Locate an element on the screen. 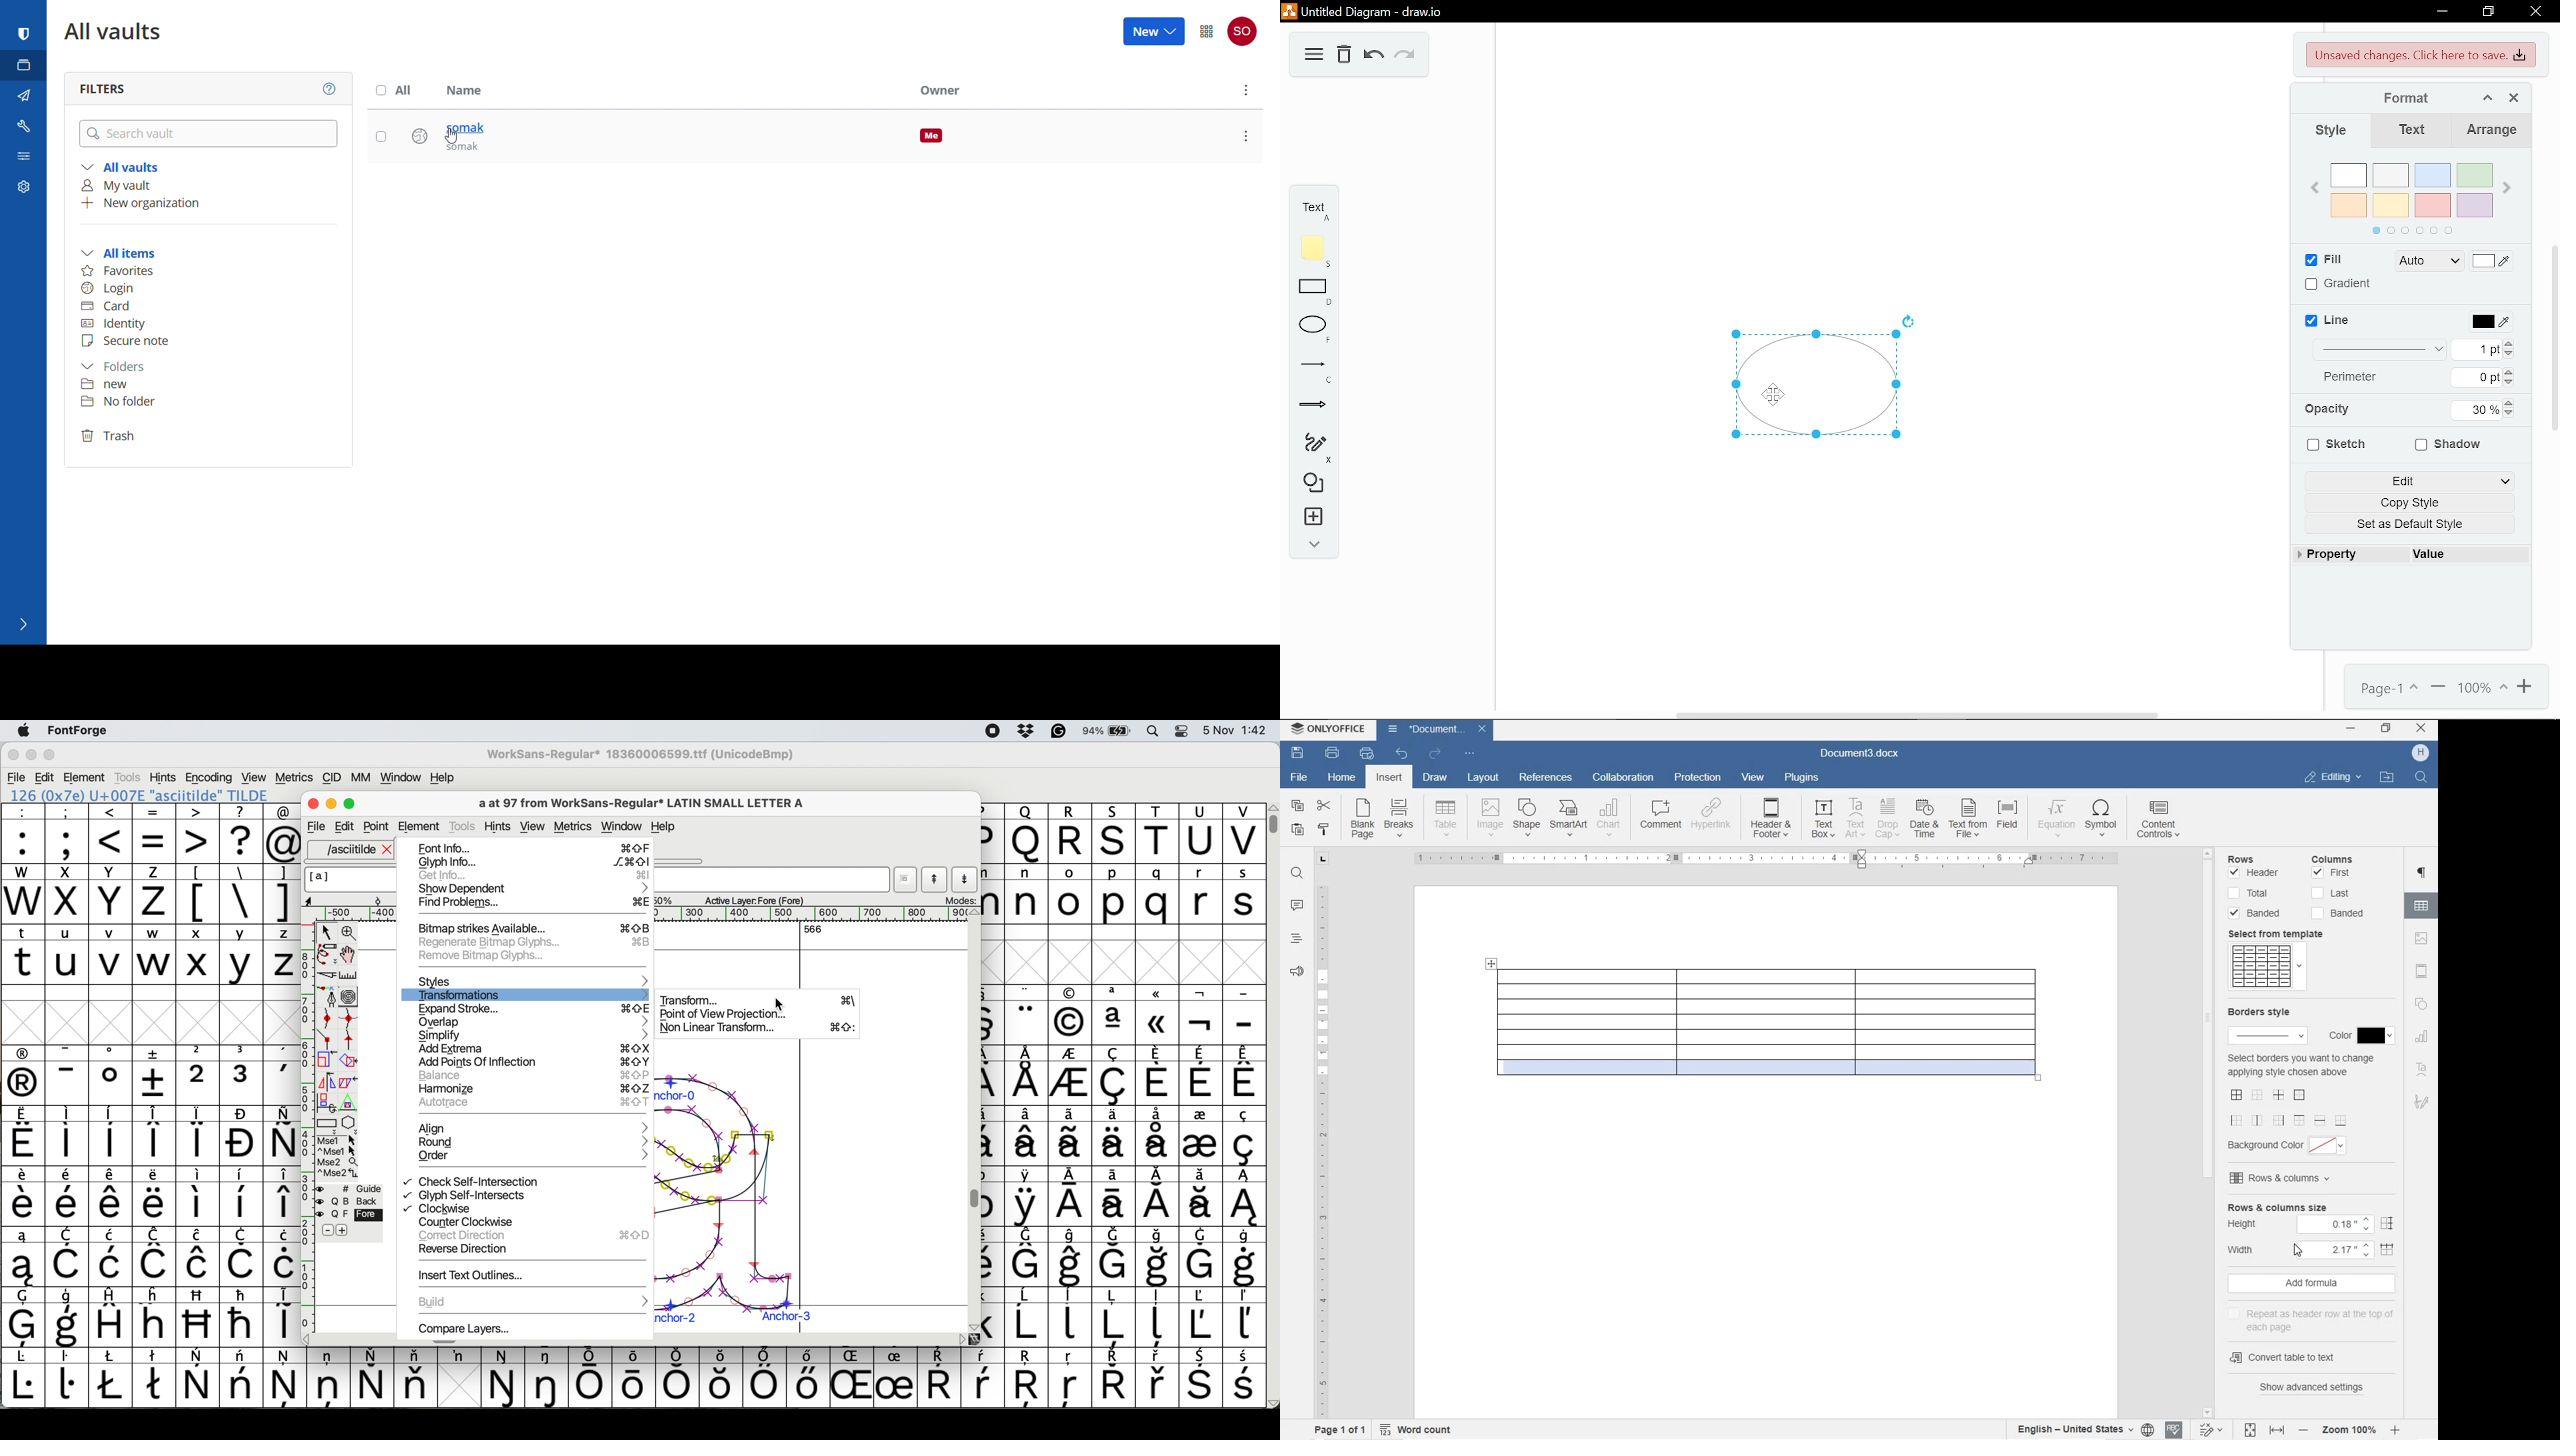  symbol is located at coordinates (154, 1197).